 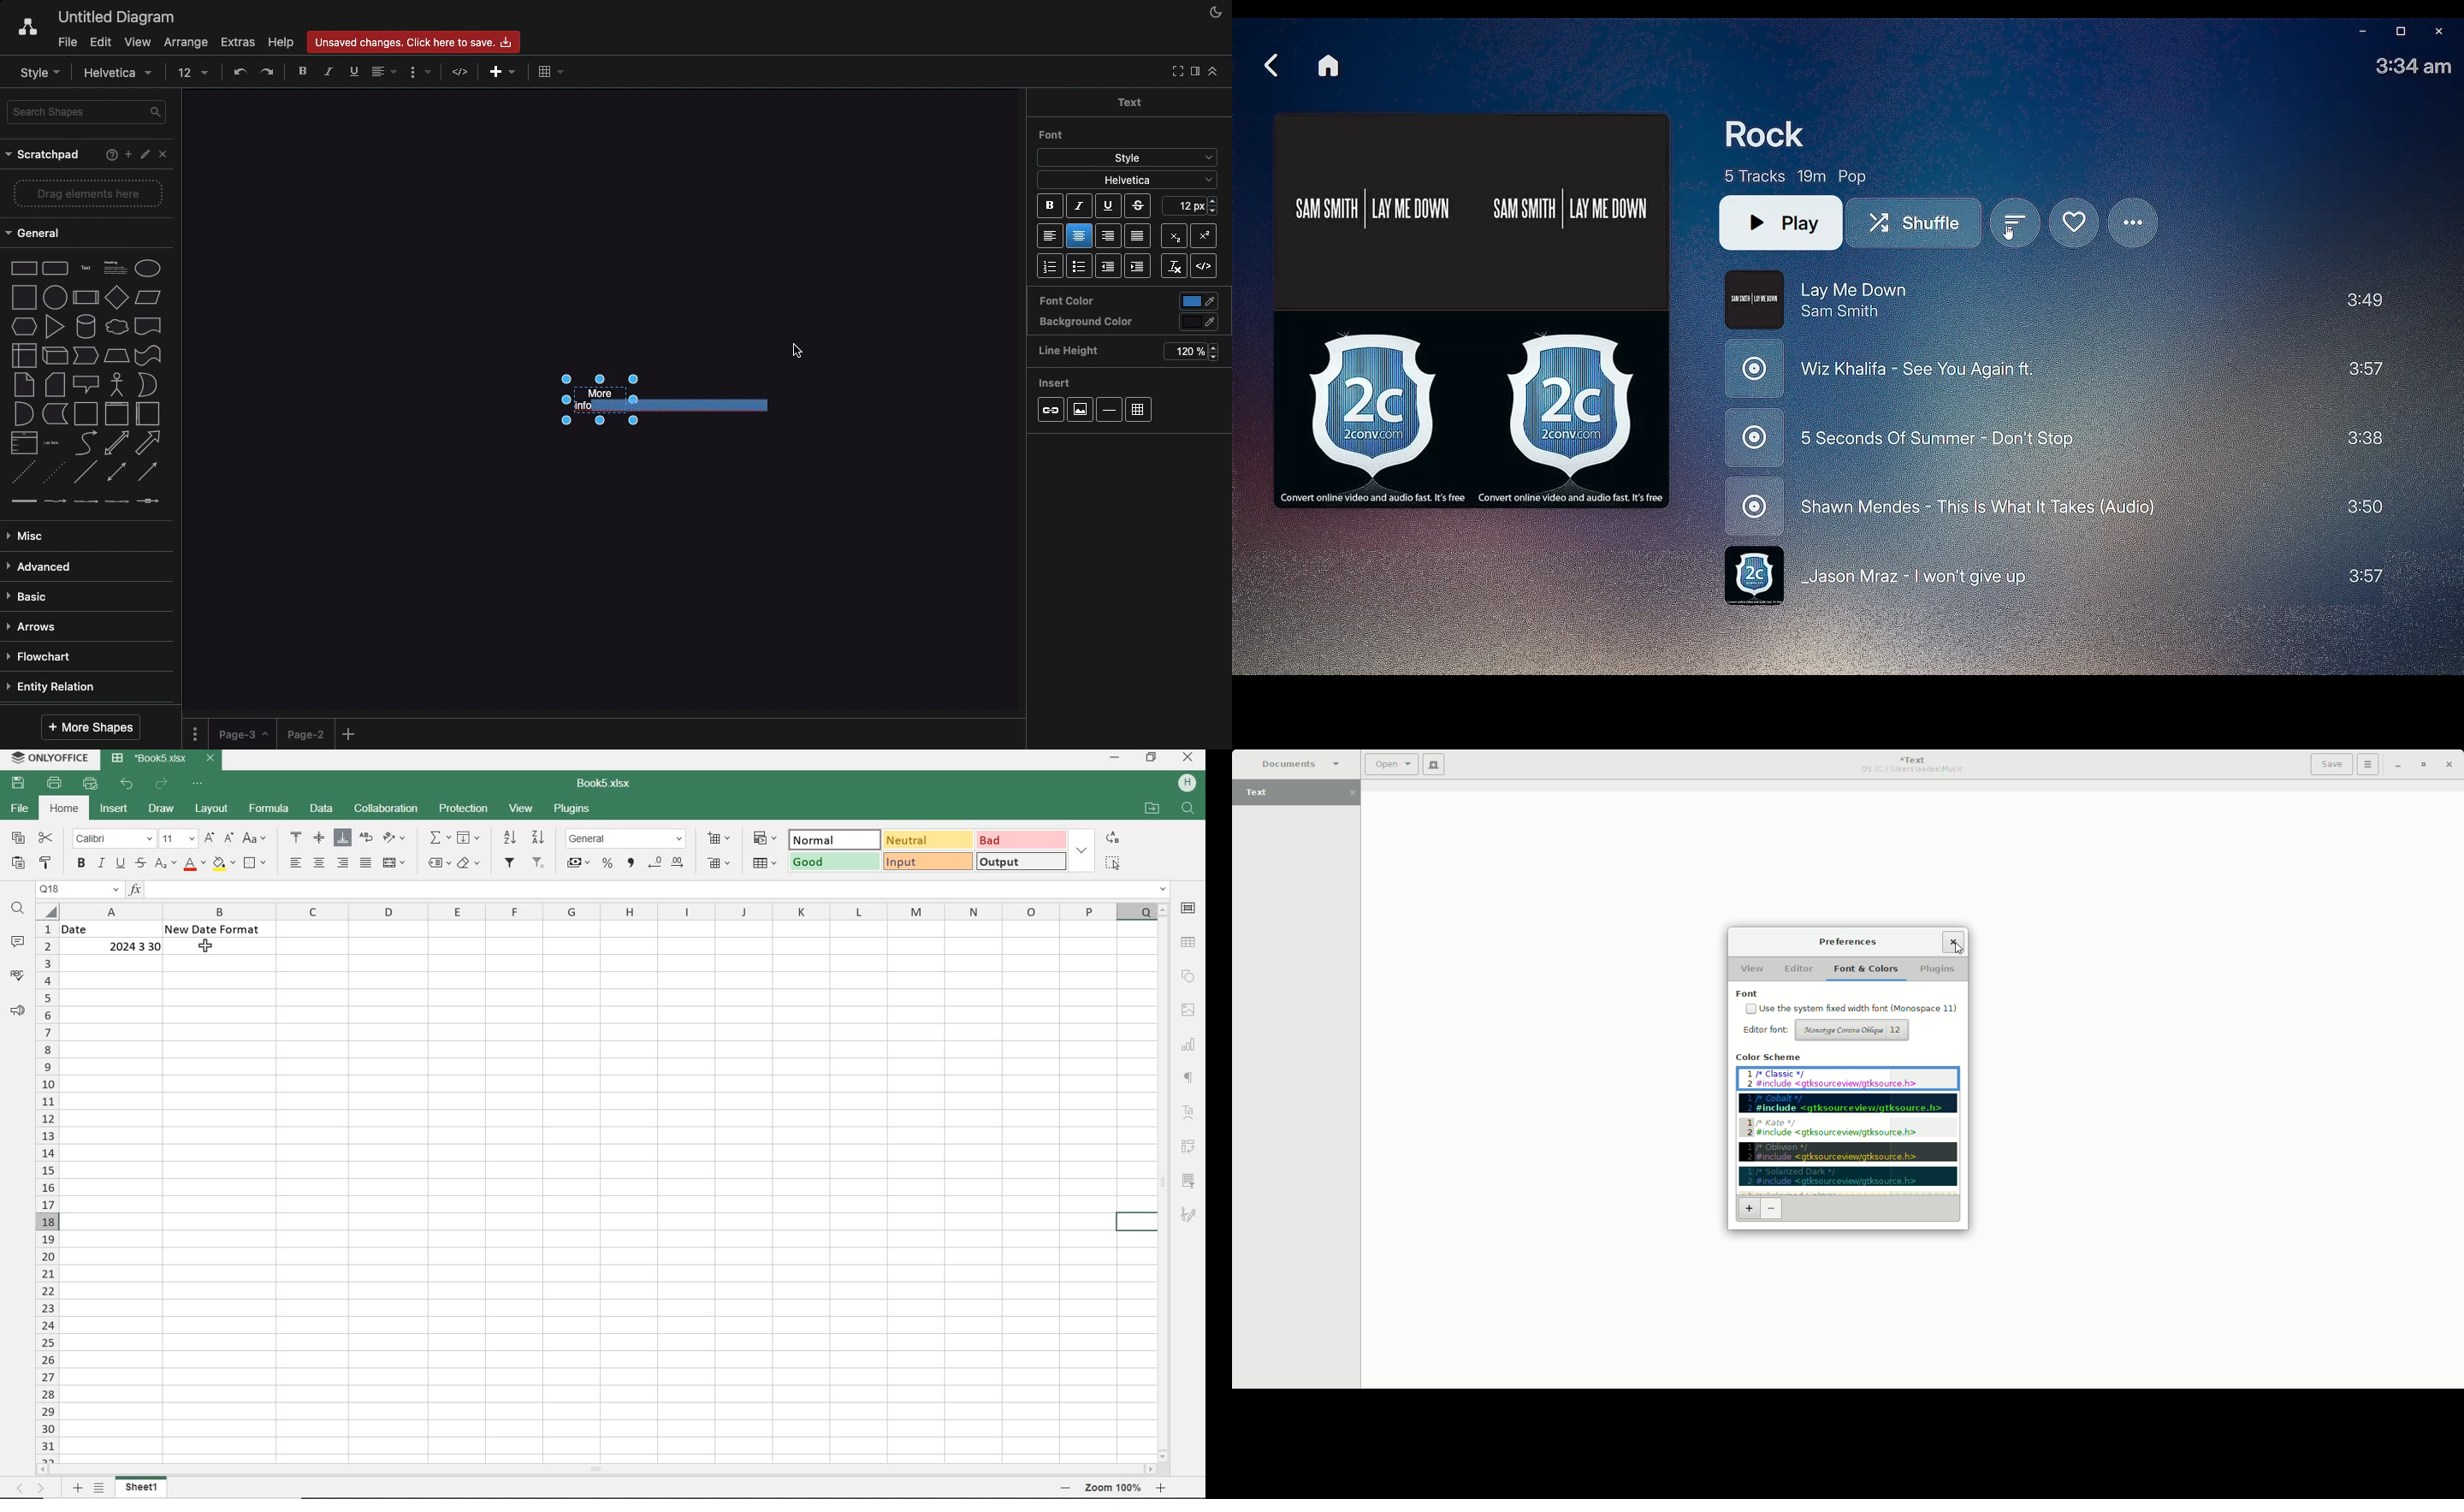 I want to click on Restore, so click(x=2422, y=764).